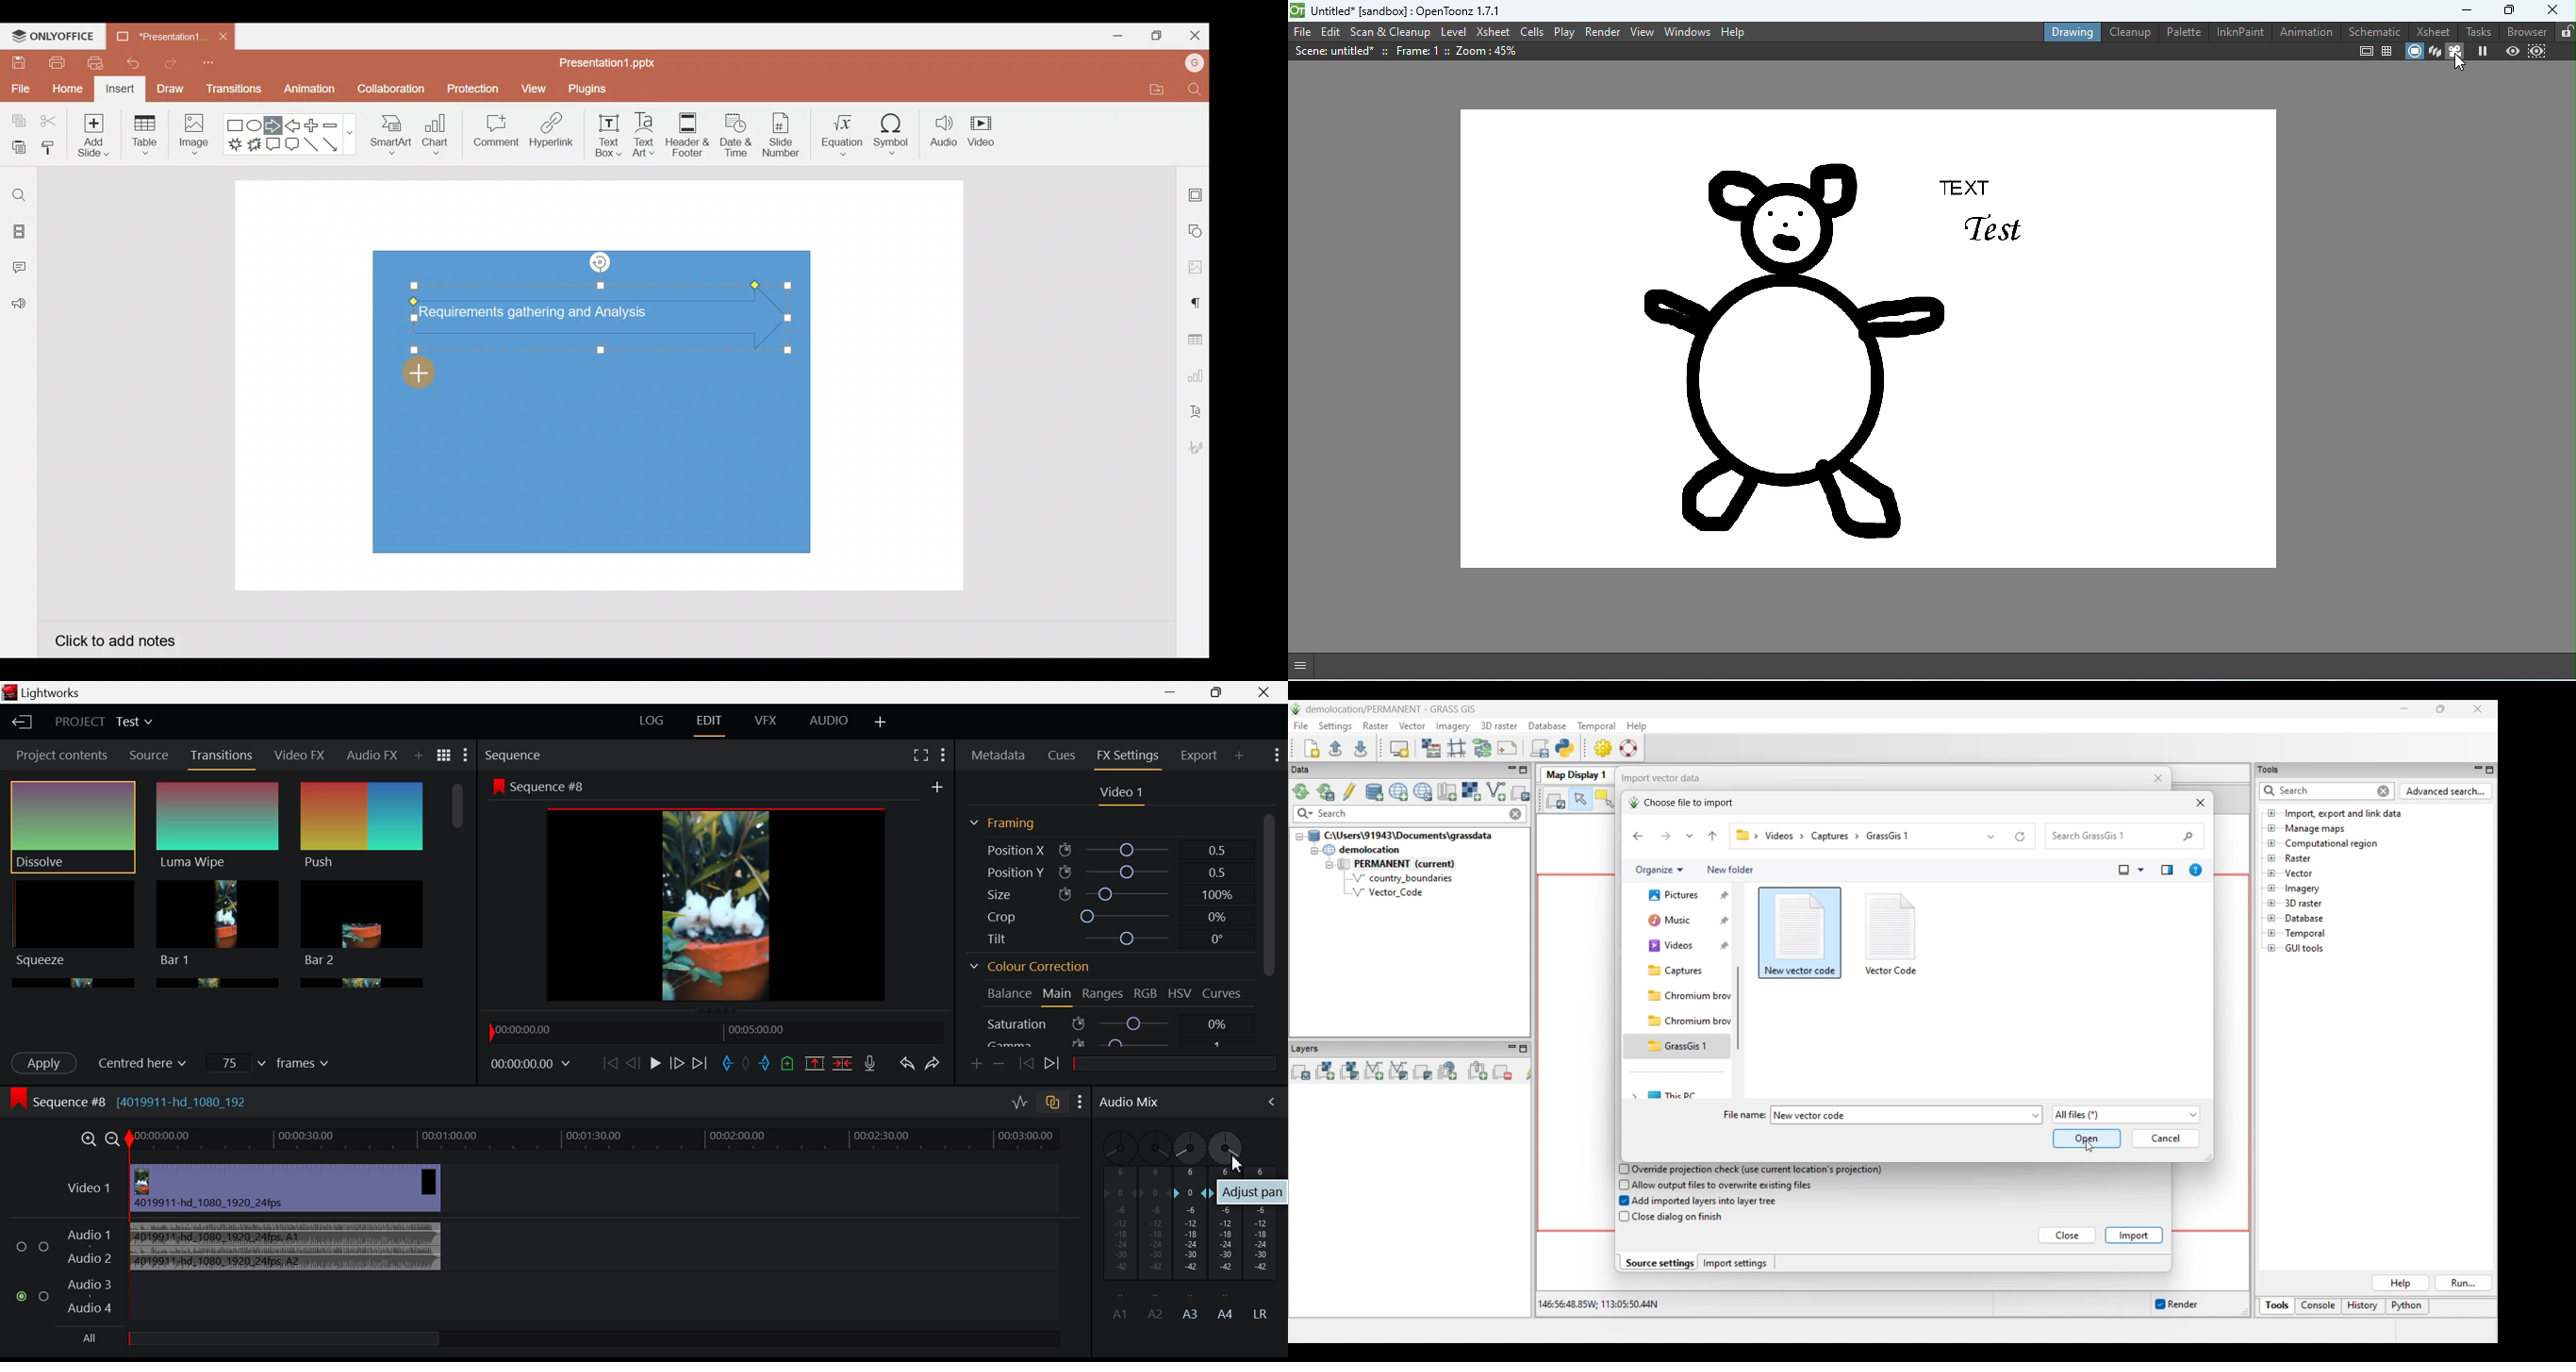 The width and height of the screenshot is (2576, 1372). Describe the element at coordinates (2411, 52) in the screenshot. I see `camera stand view` at that location.